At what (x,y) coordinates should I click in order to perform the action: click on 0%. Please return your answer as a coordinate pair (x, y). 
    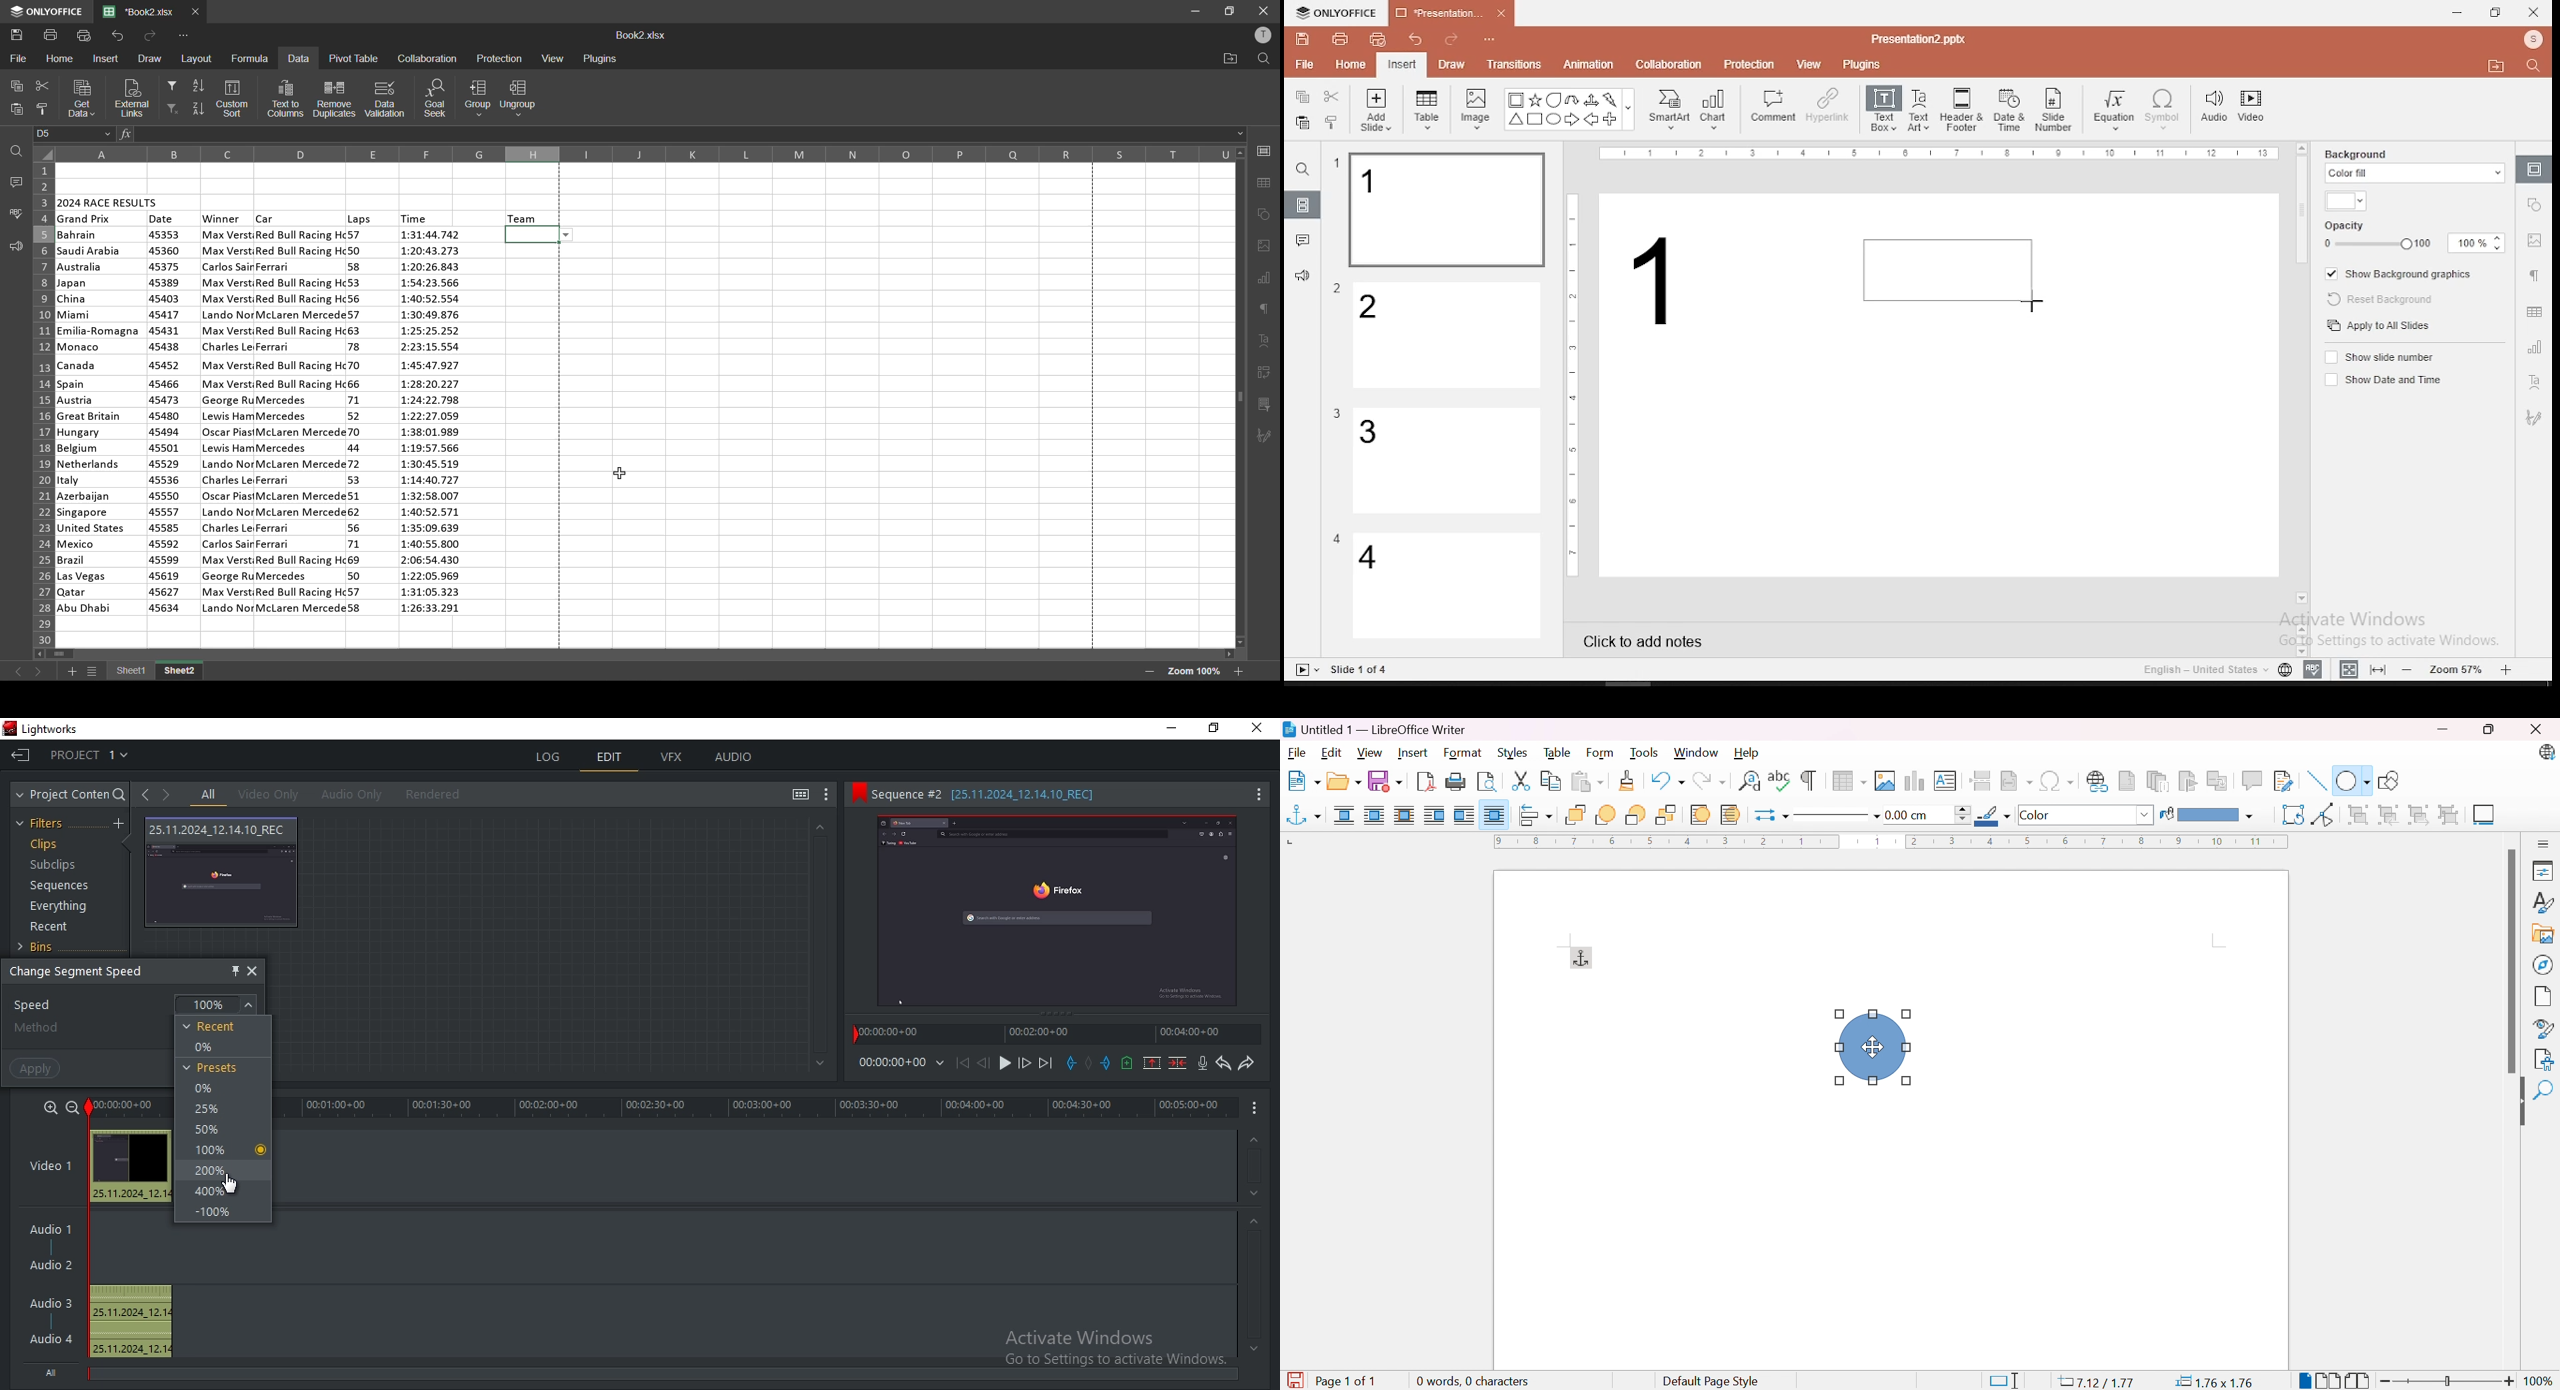
    Looking at the image, I should click on (205, 1089).